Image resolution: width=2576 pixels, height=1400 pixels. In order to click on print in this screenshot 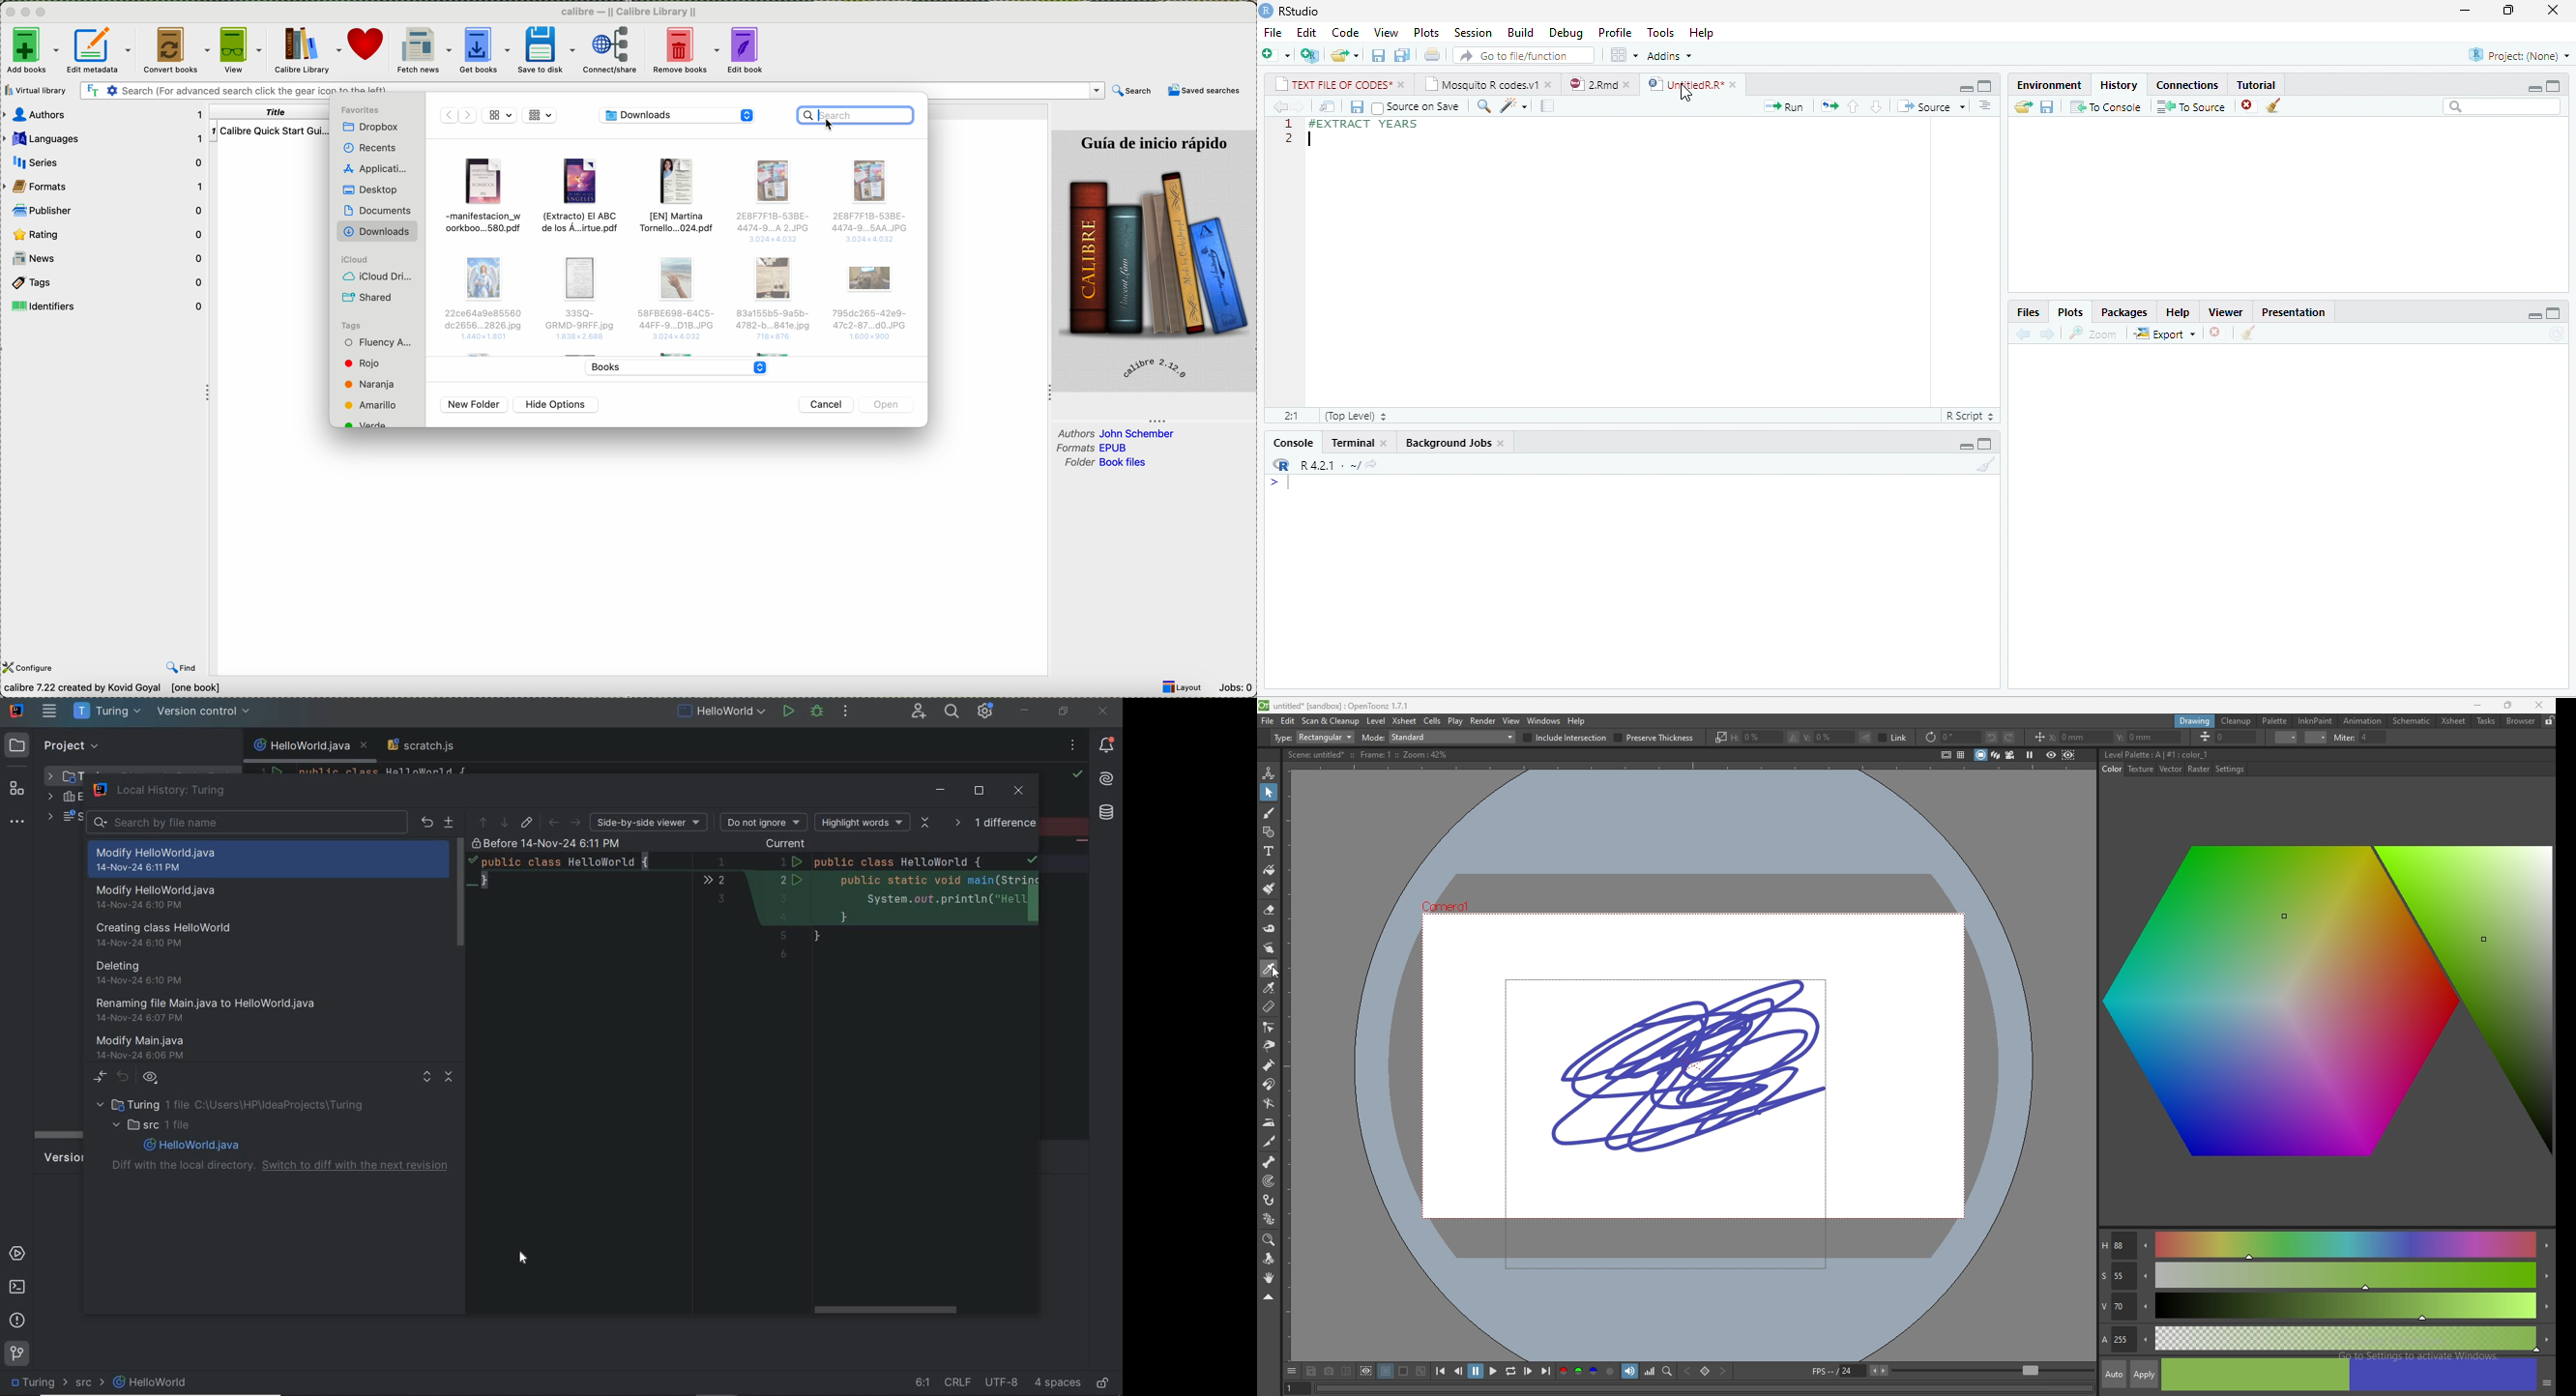, I will do `click(1431, 54)`.